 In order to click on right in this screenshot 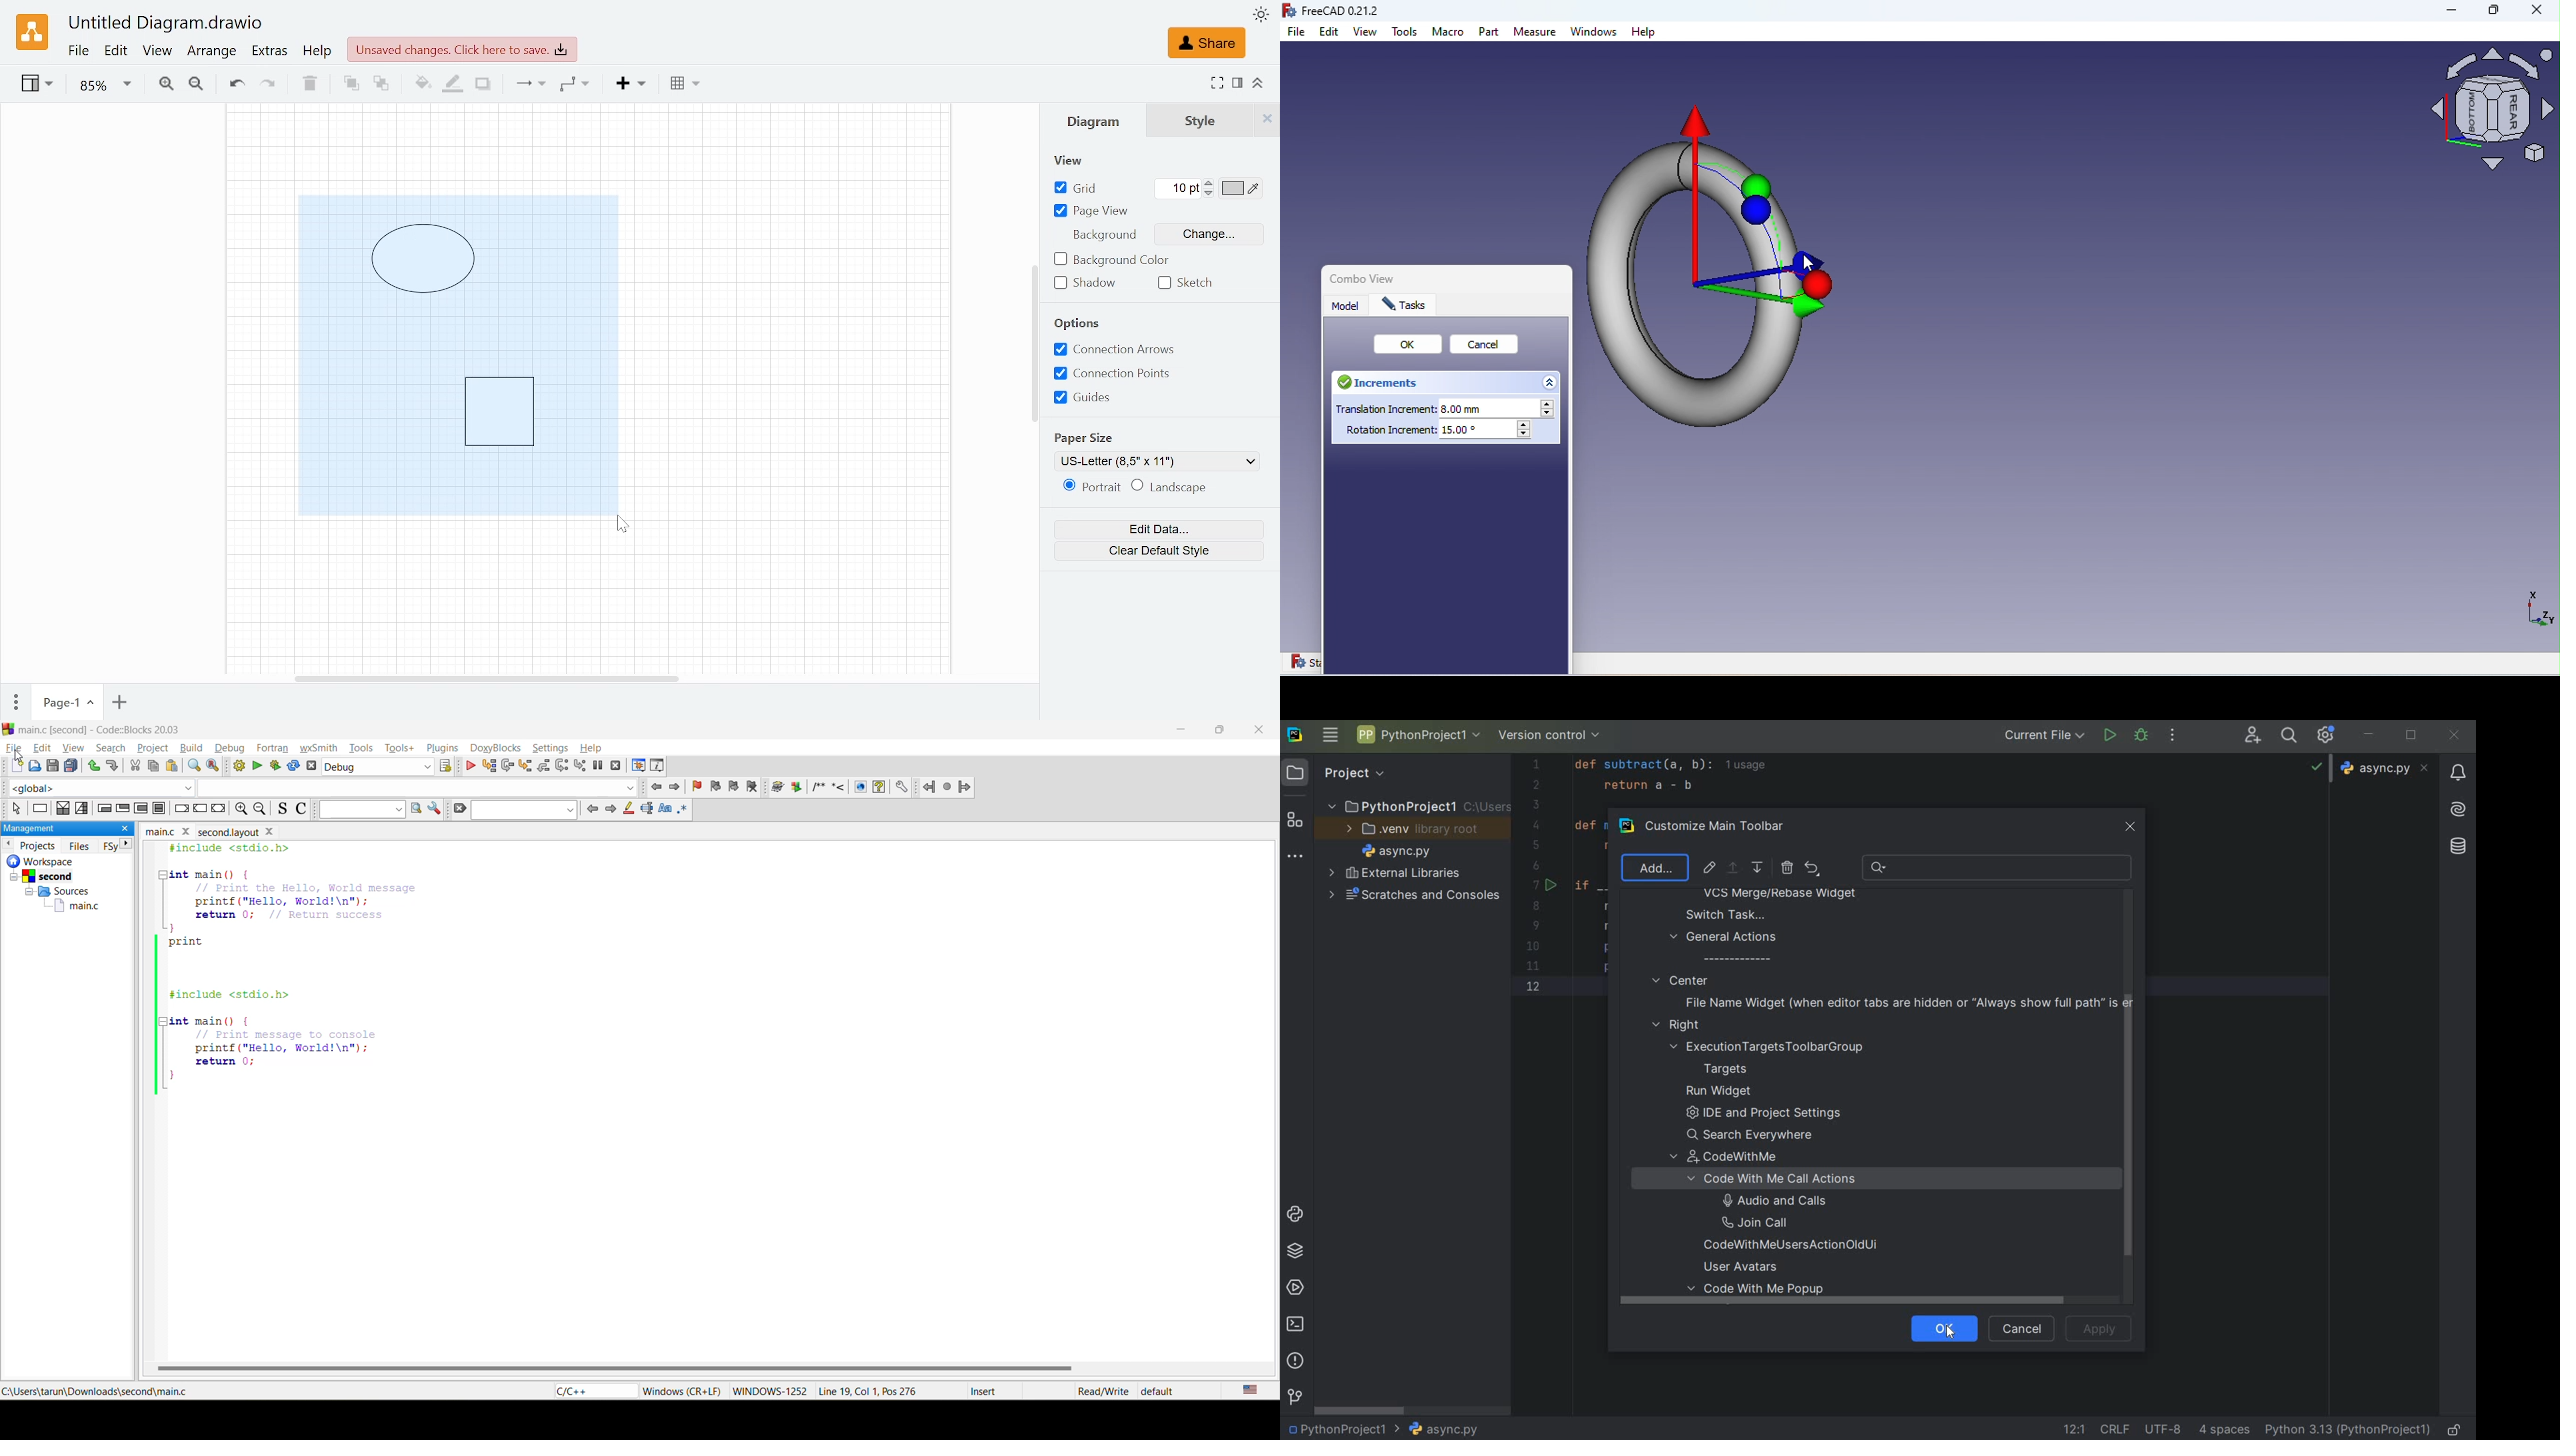, I will do `click(1680, 1026)`.